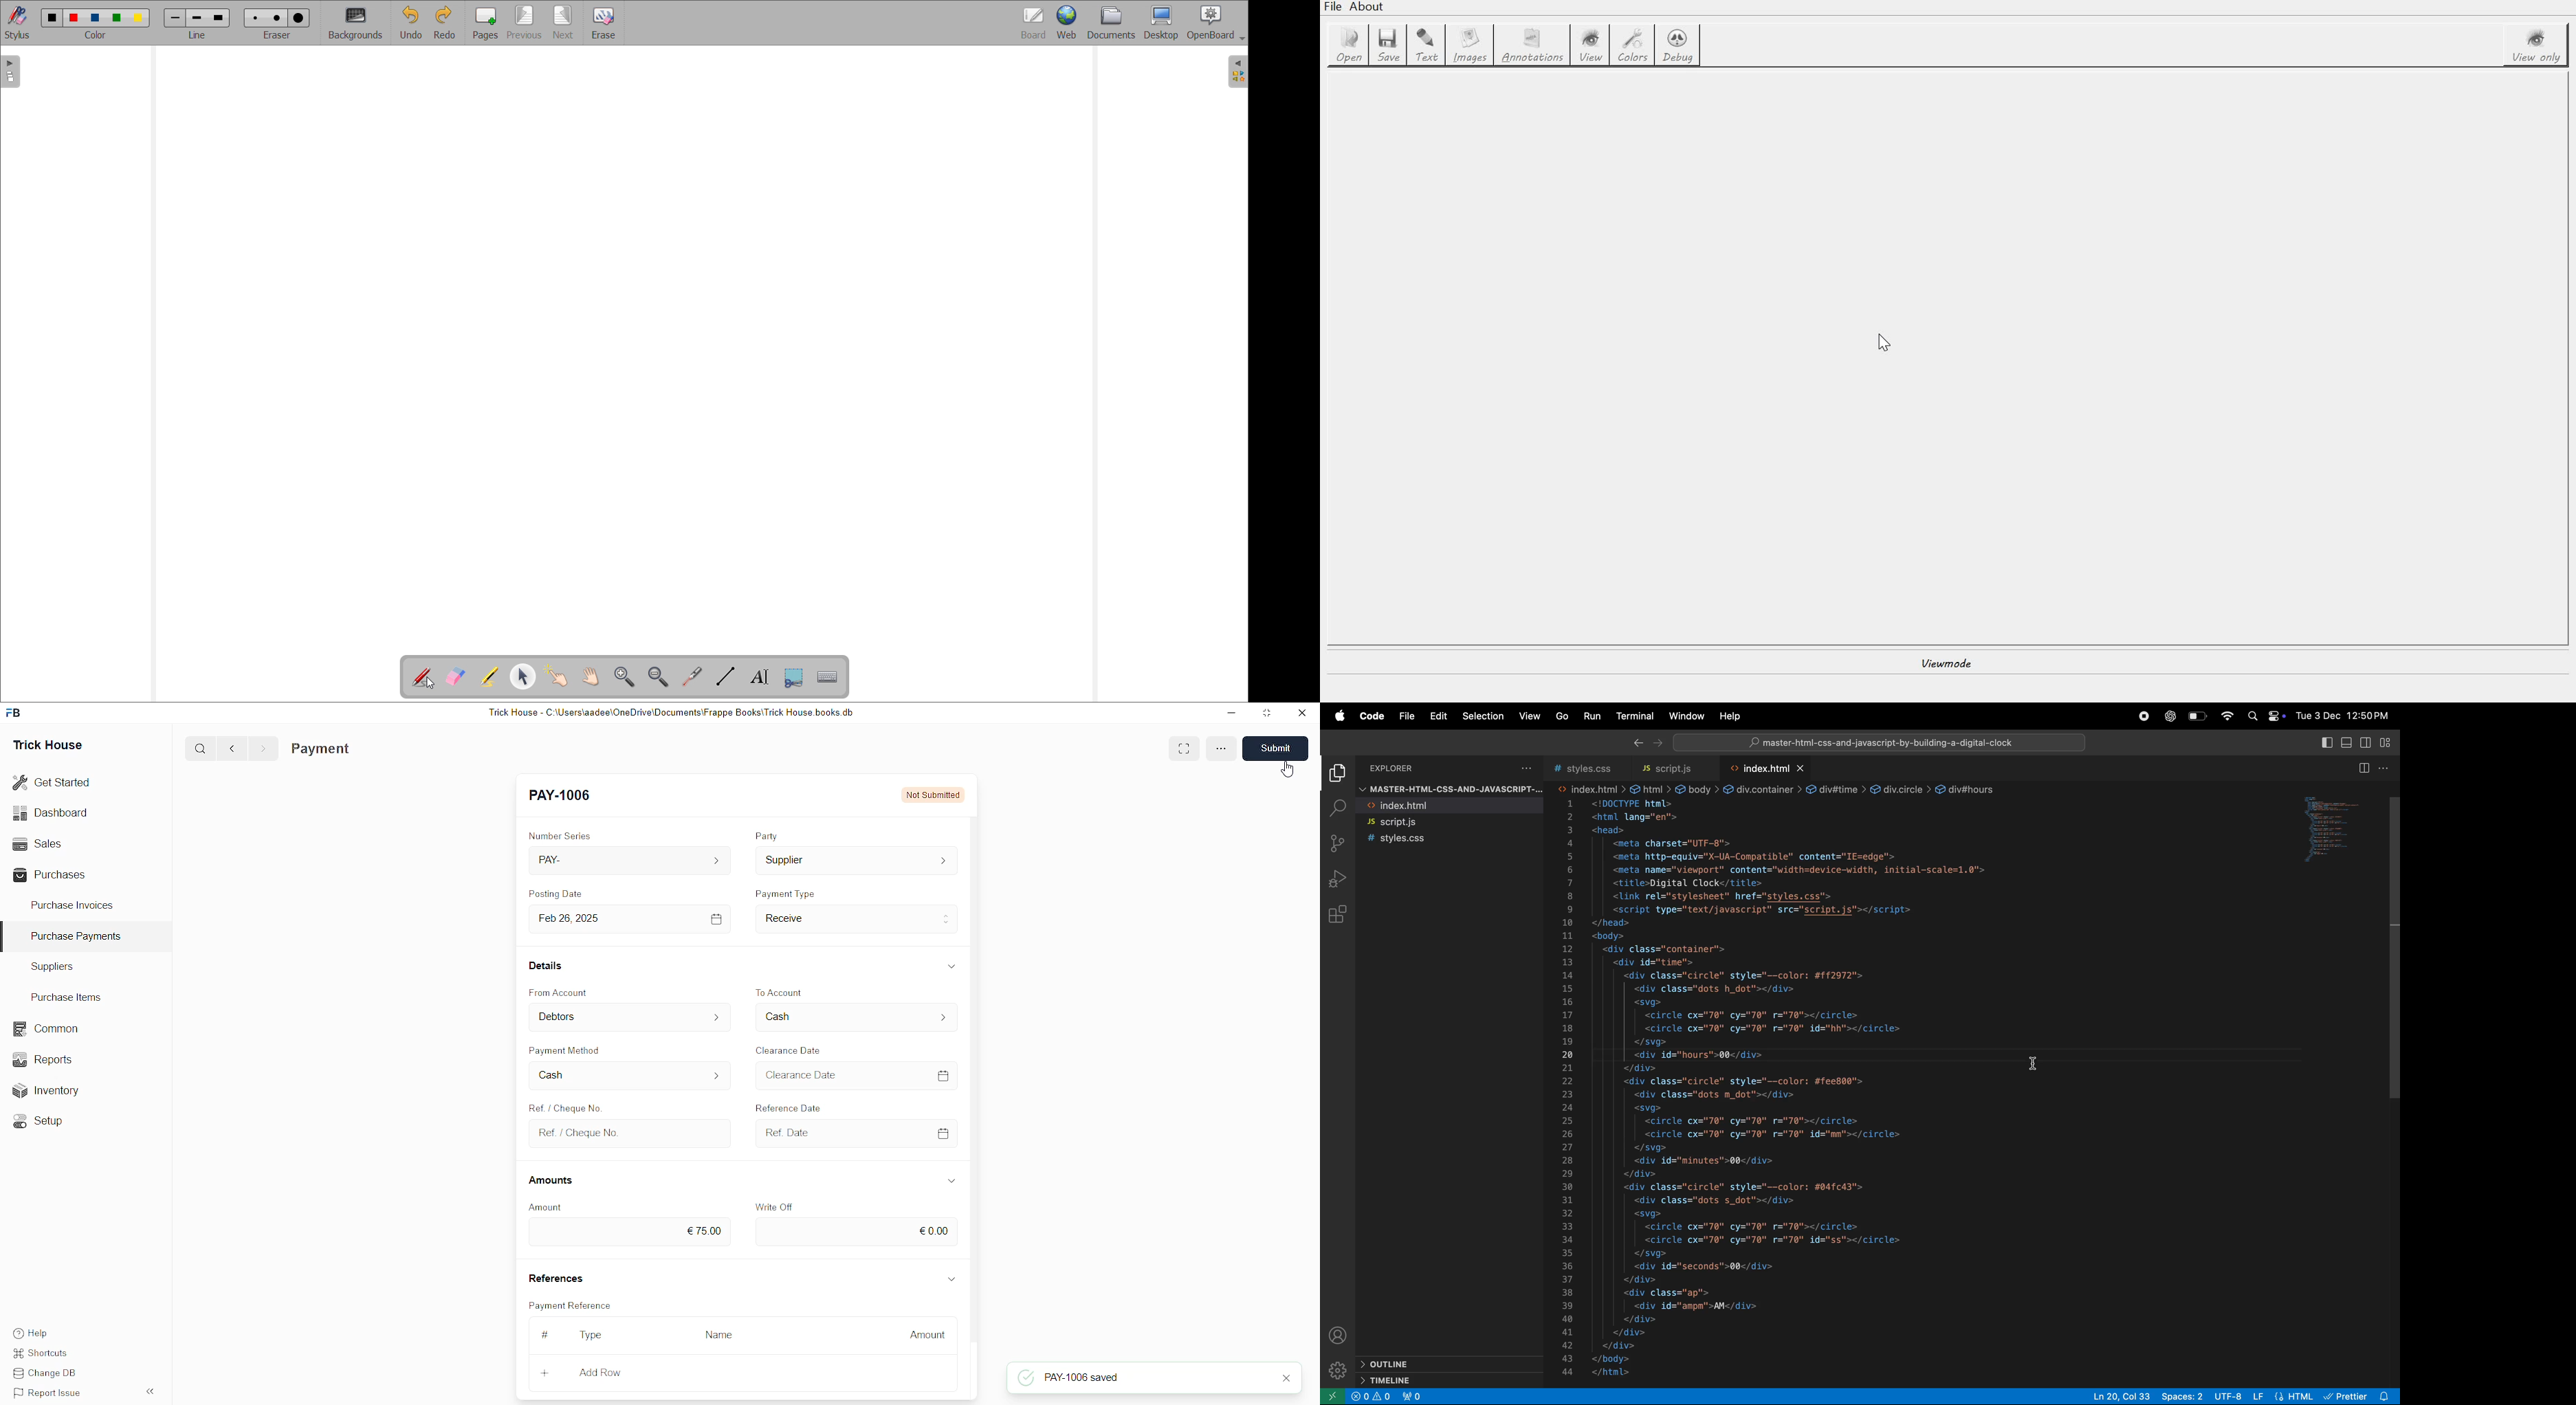  I want to click on Trick House, so click(49, 742).